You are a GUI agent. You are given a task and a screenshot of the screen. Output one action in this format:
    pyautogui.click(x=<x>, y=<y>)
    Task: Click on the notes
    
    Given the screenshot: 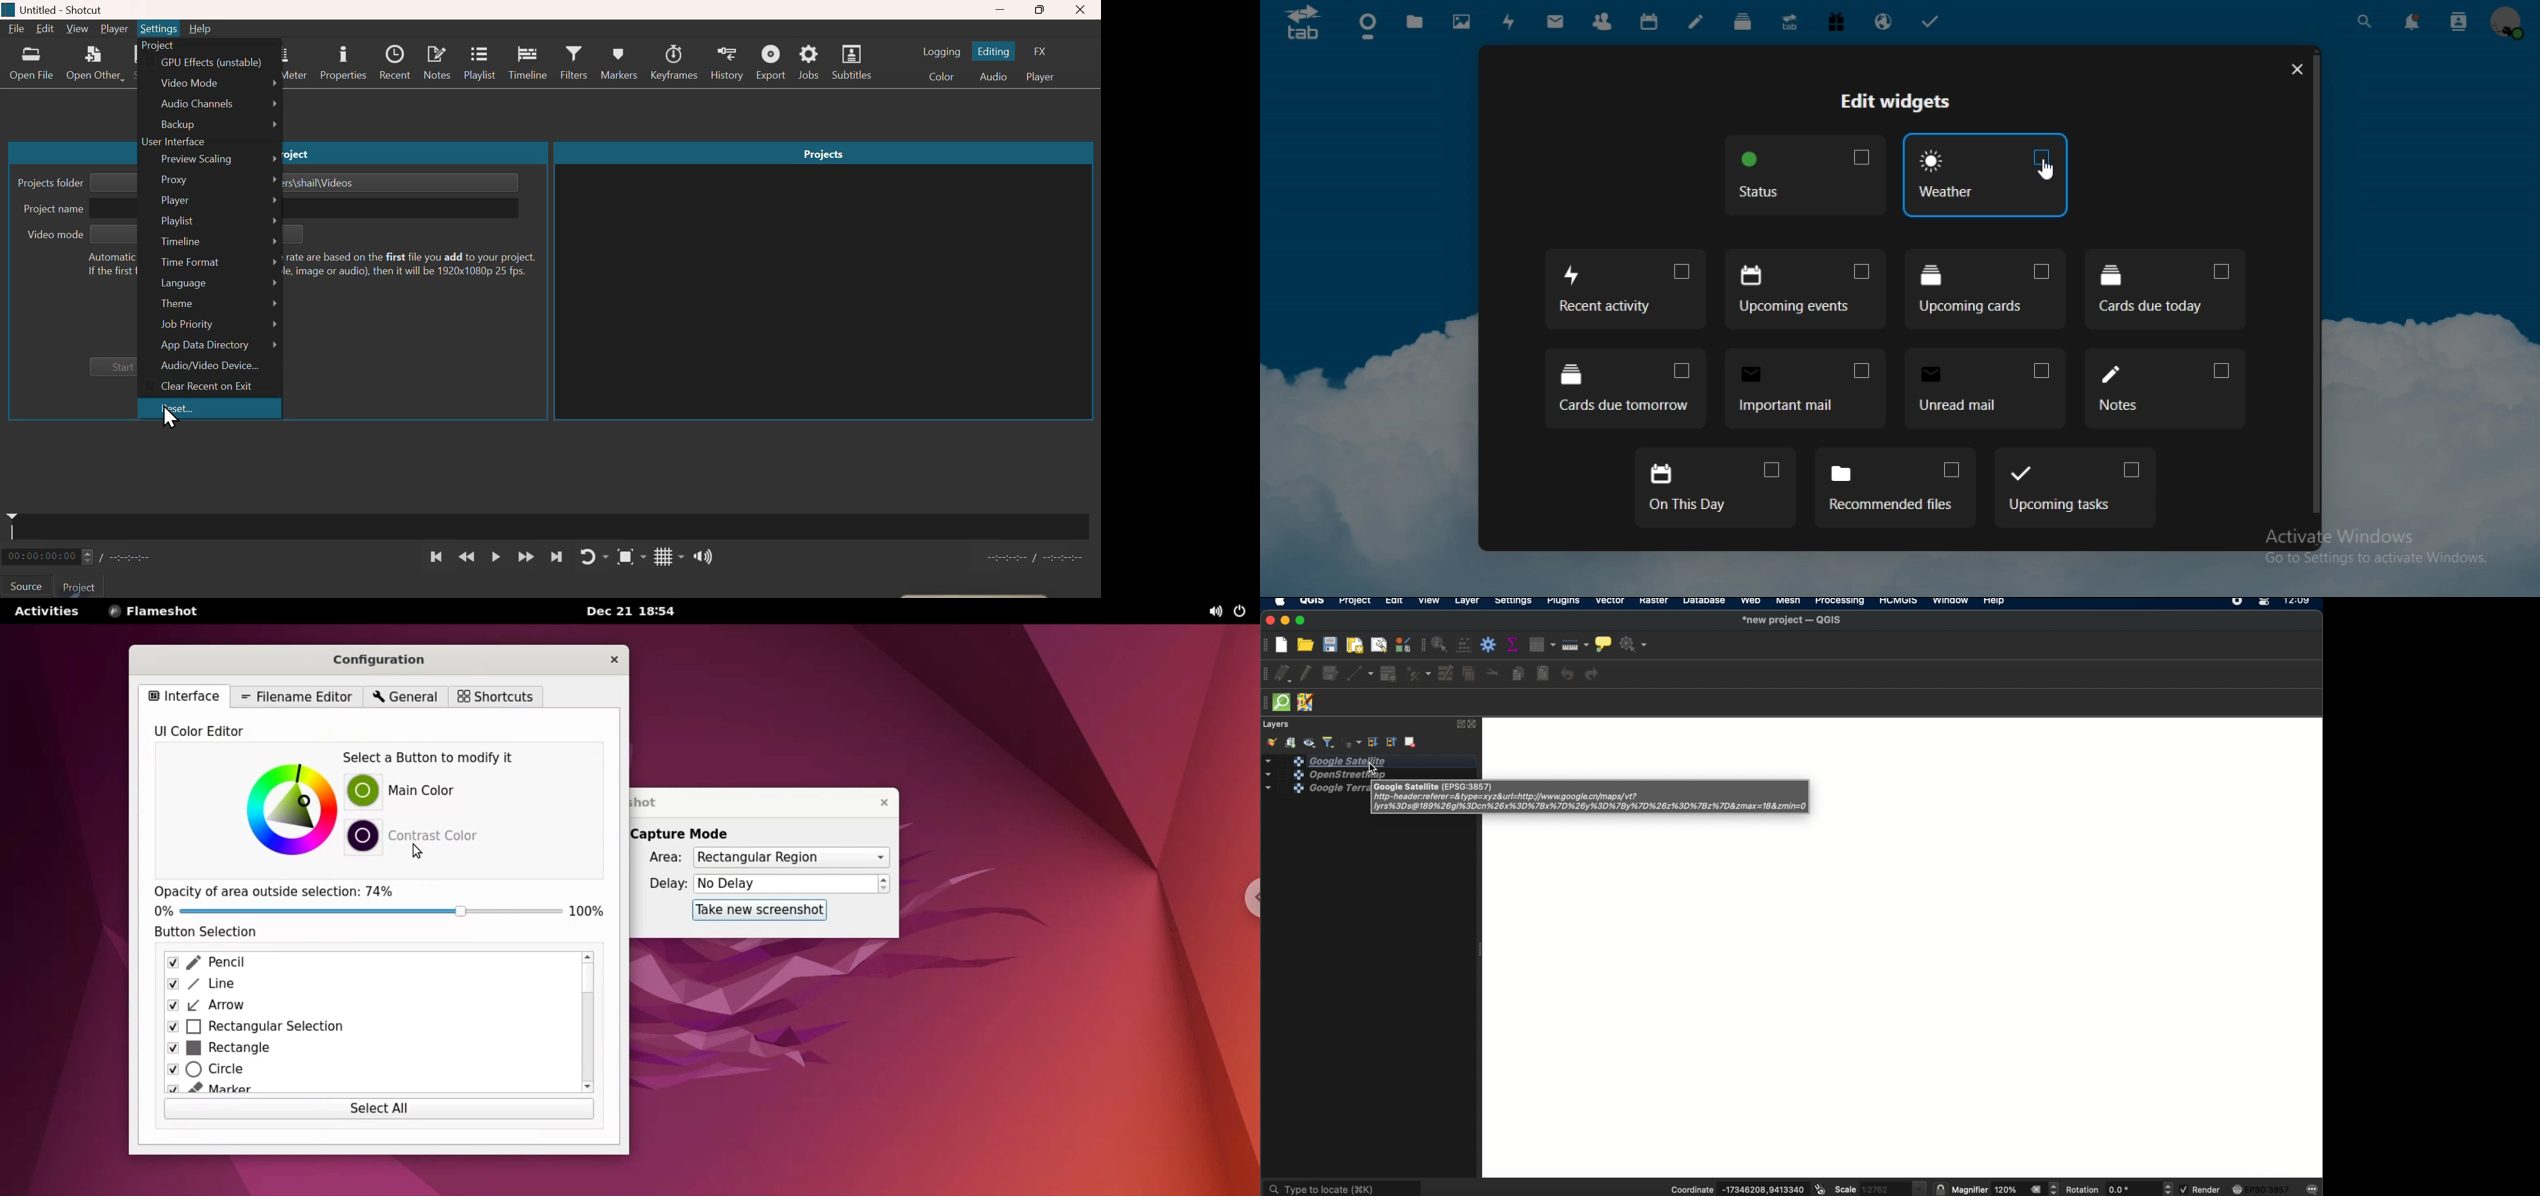 What is the action you would take?
    pyautogui.click(x=1697, y=21)
    